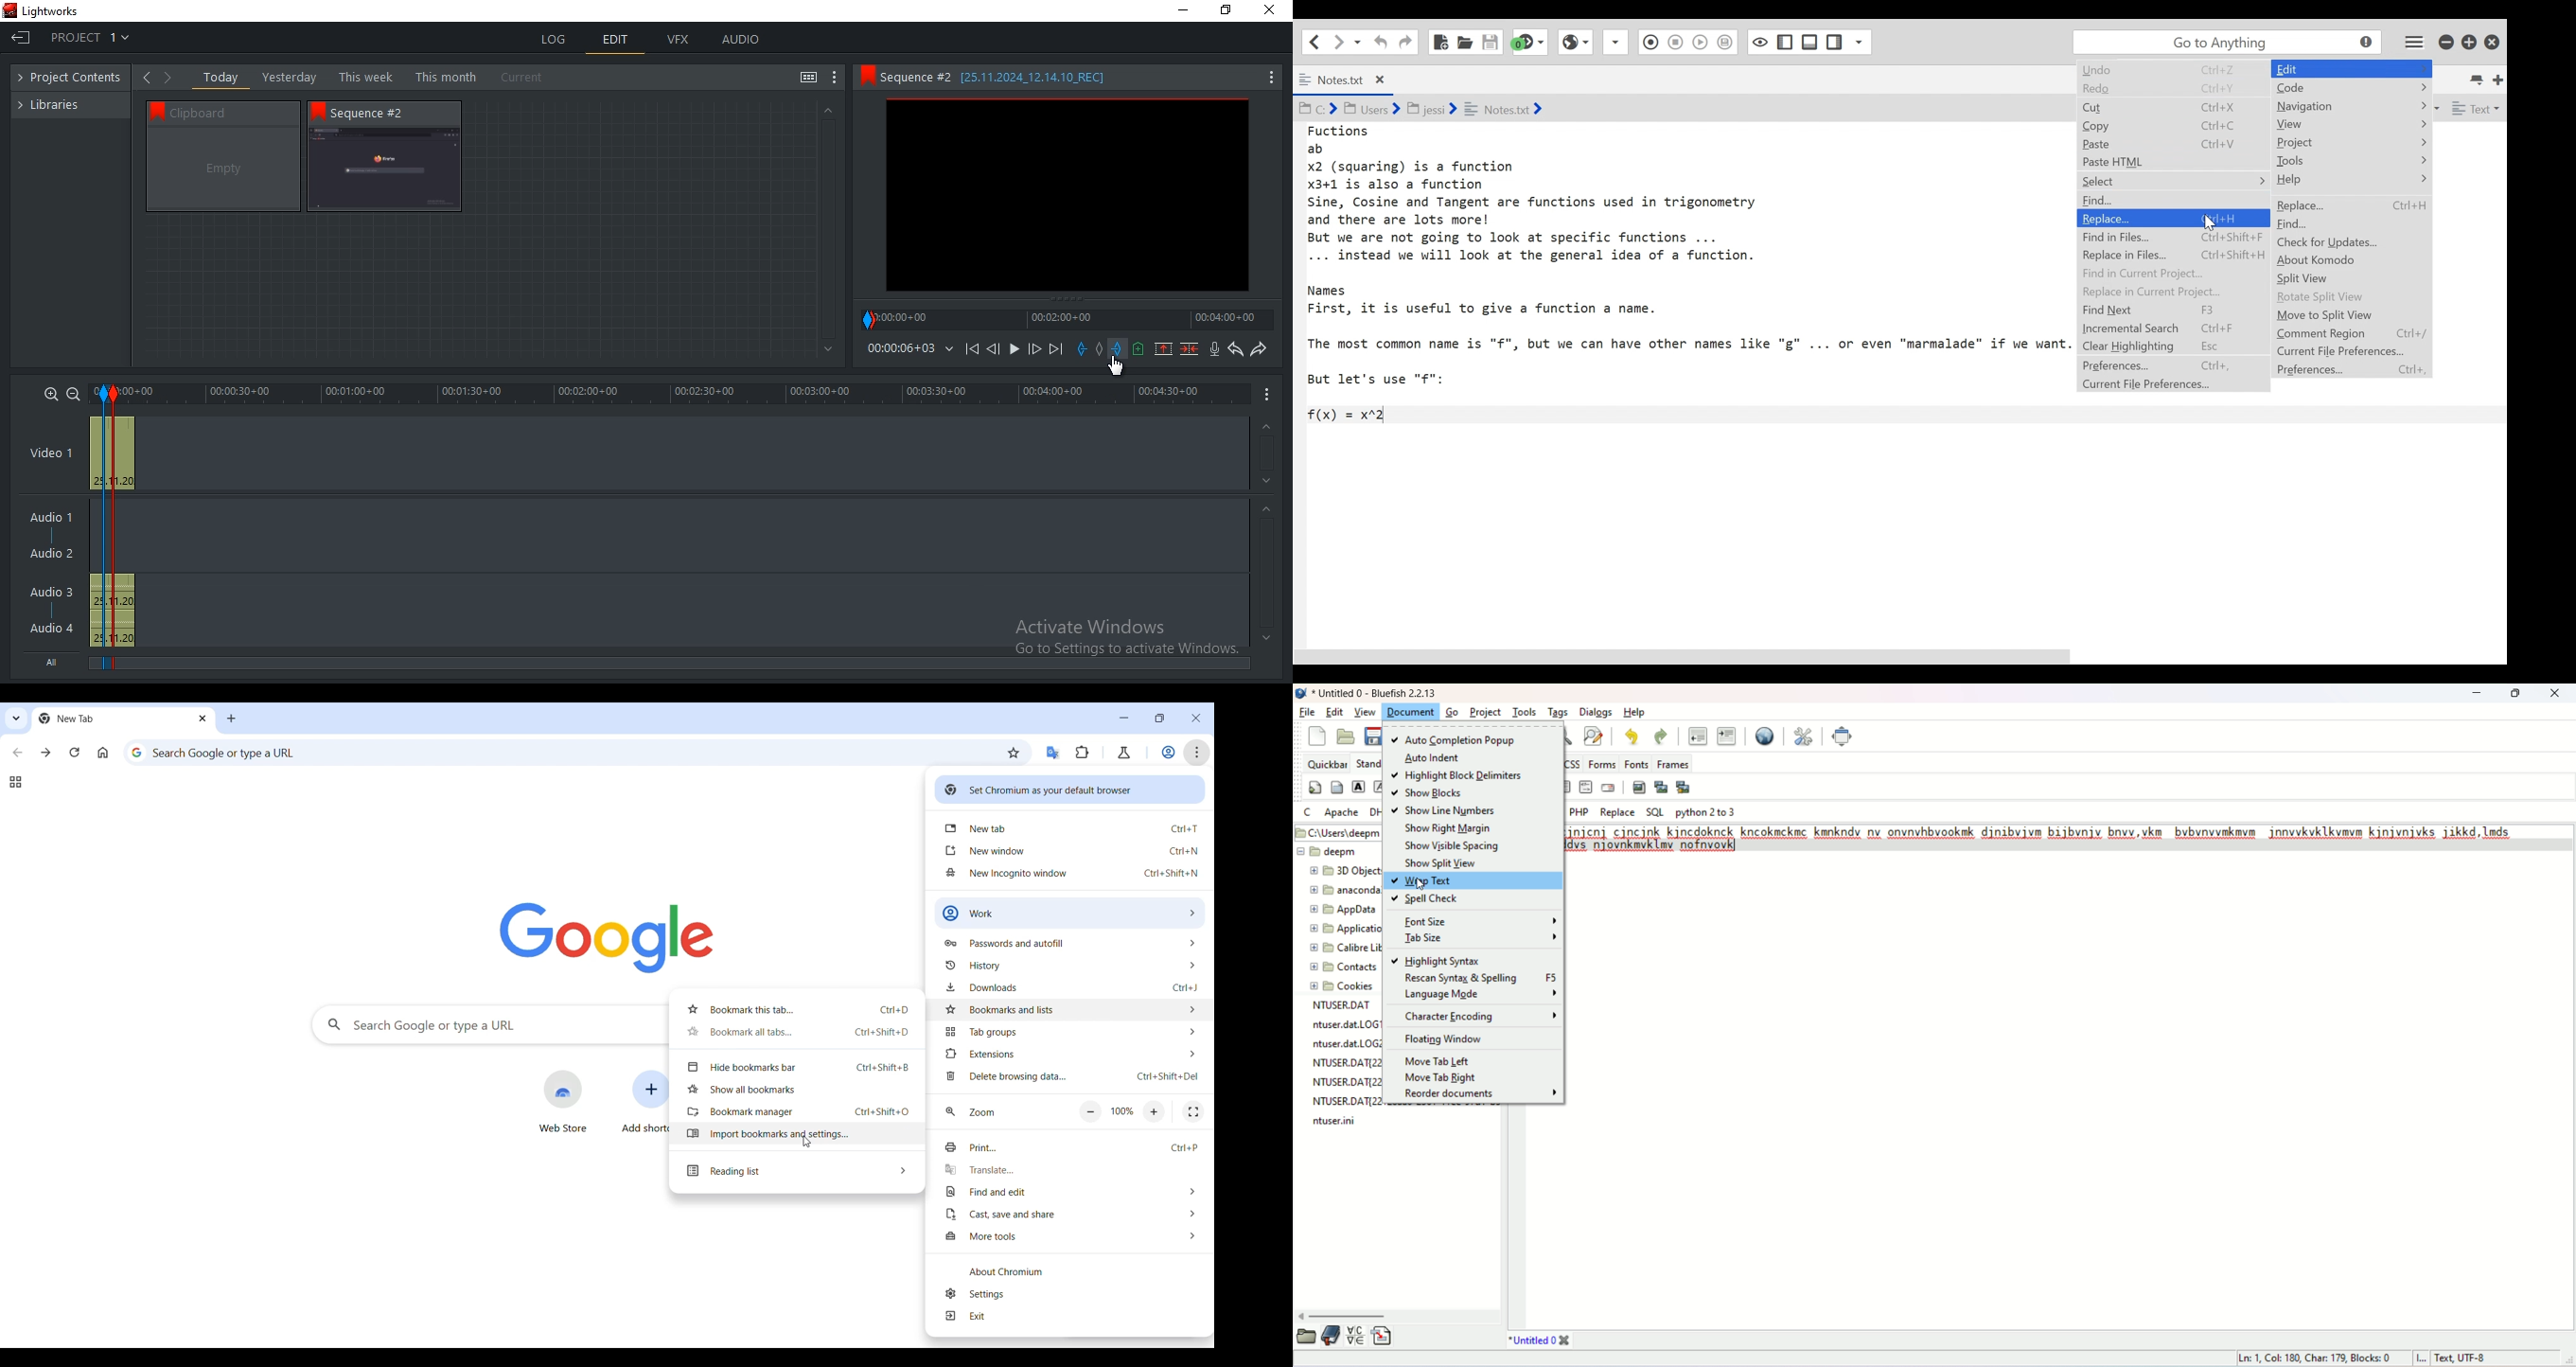 The width and height of the screenshot is (2576, 1372). I want to click on PHP, so click(1580, 811).